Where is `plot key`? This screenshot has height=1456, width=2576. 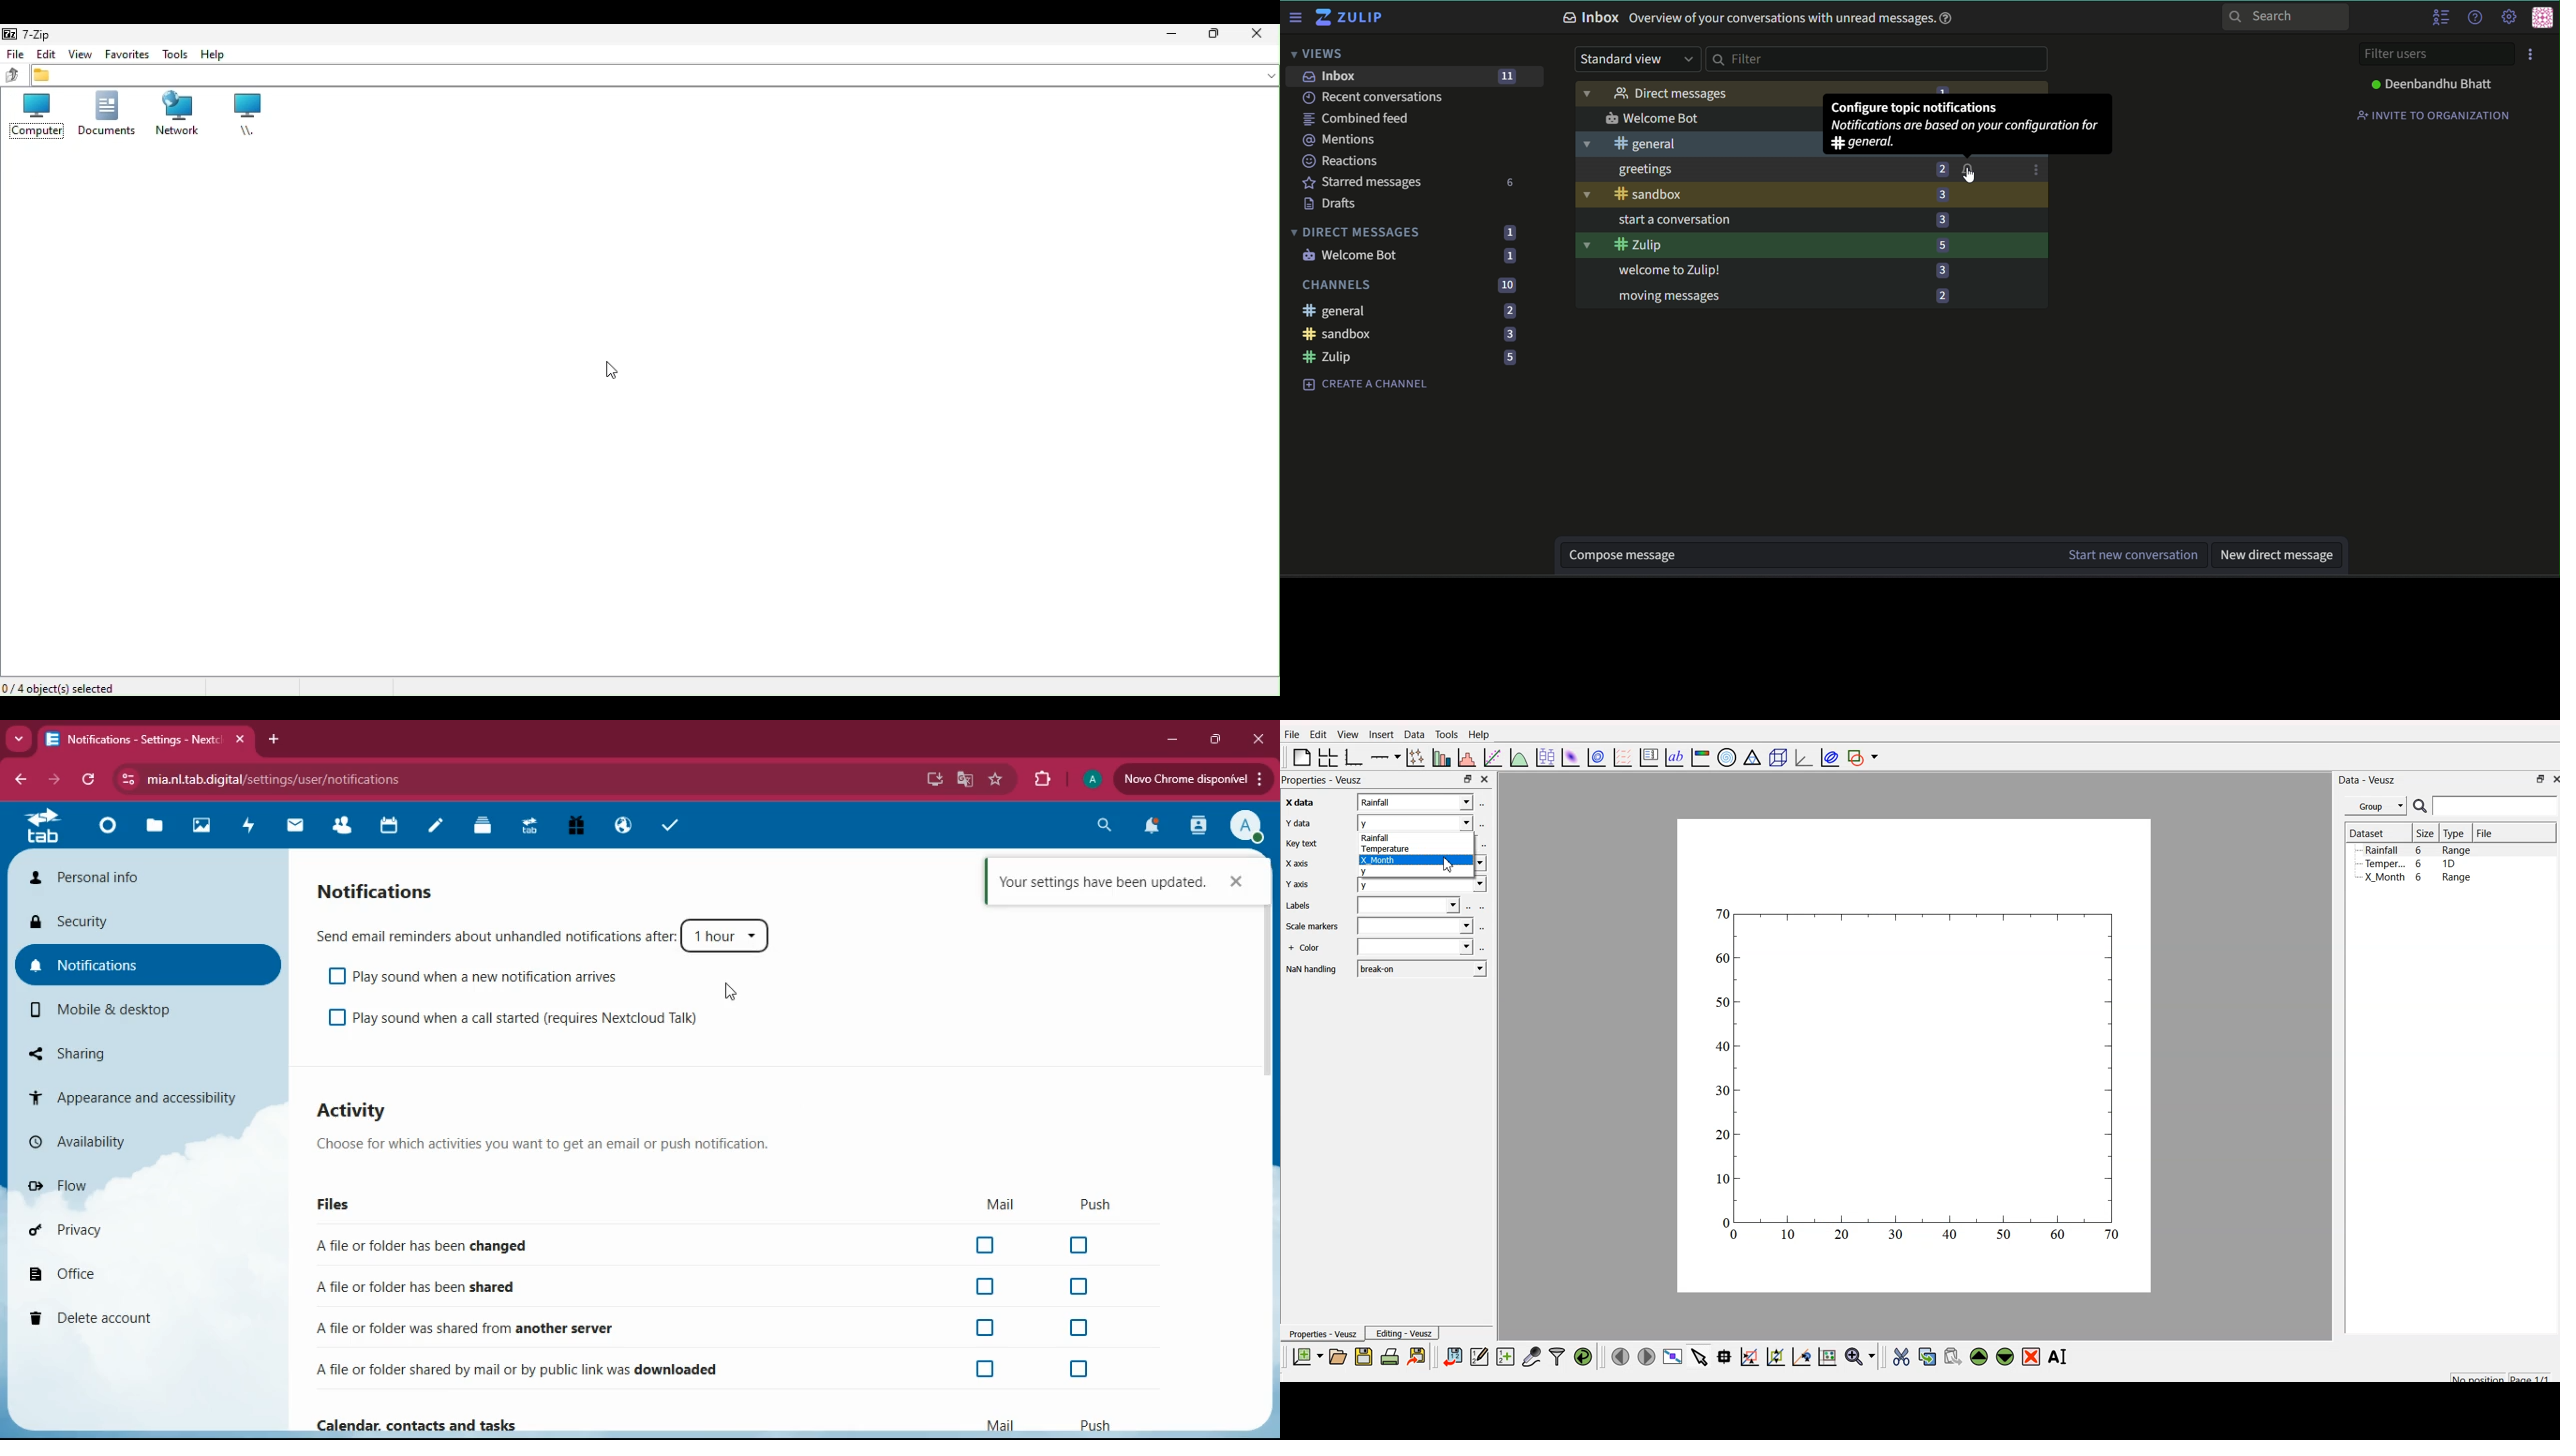 plot key is located at coordinates (1648, 758).